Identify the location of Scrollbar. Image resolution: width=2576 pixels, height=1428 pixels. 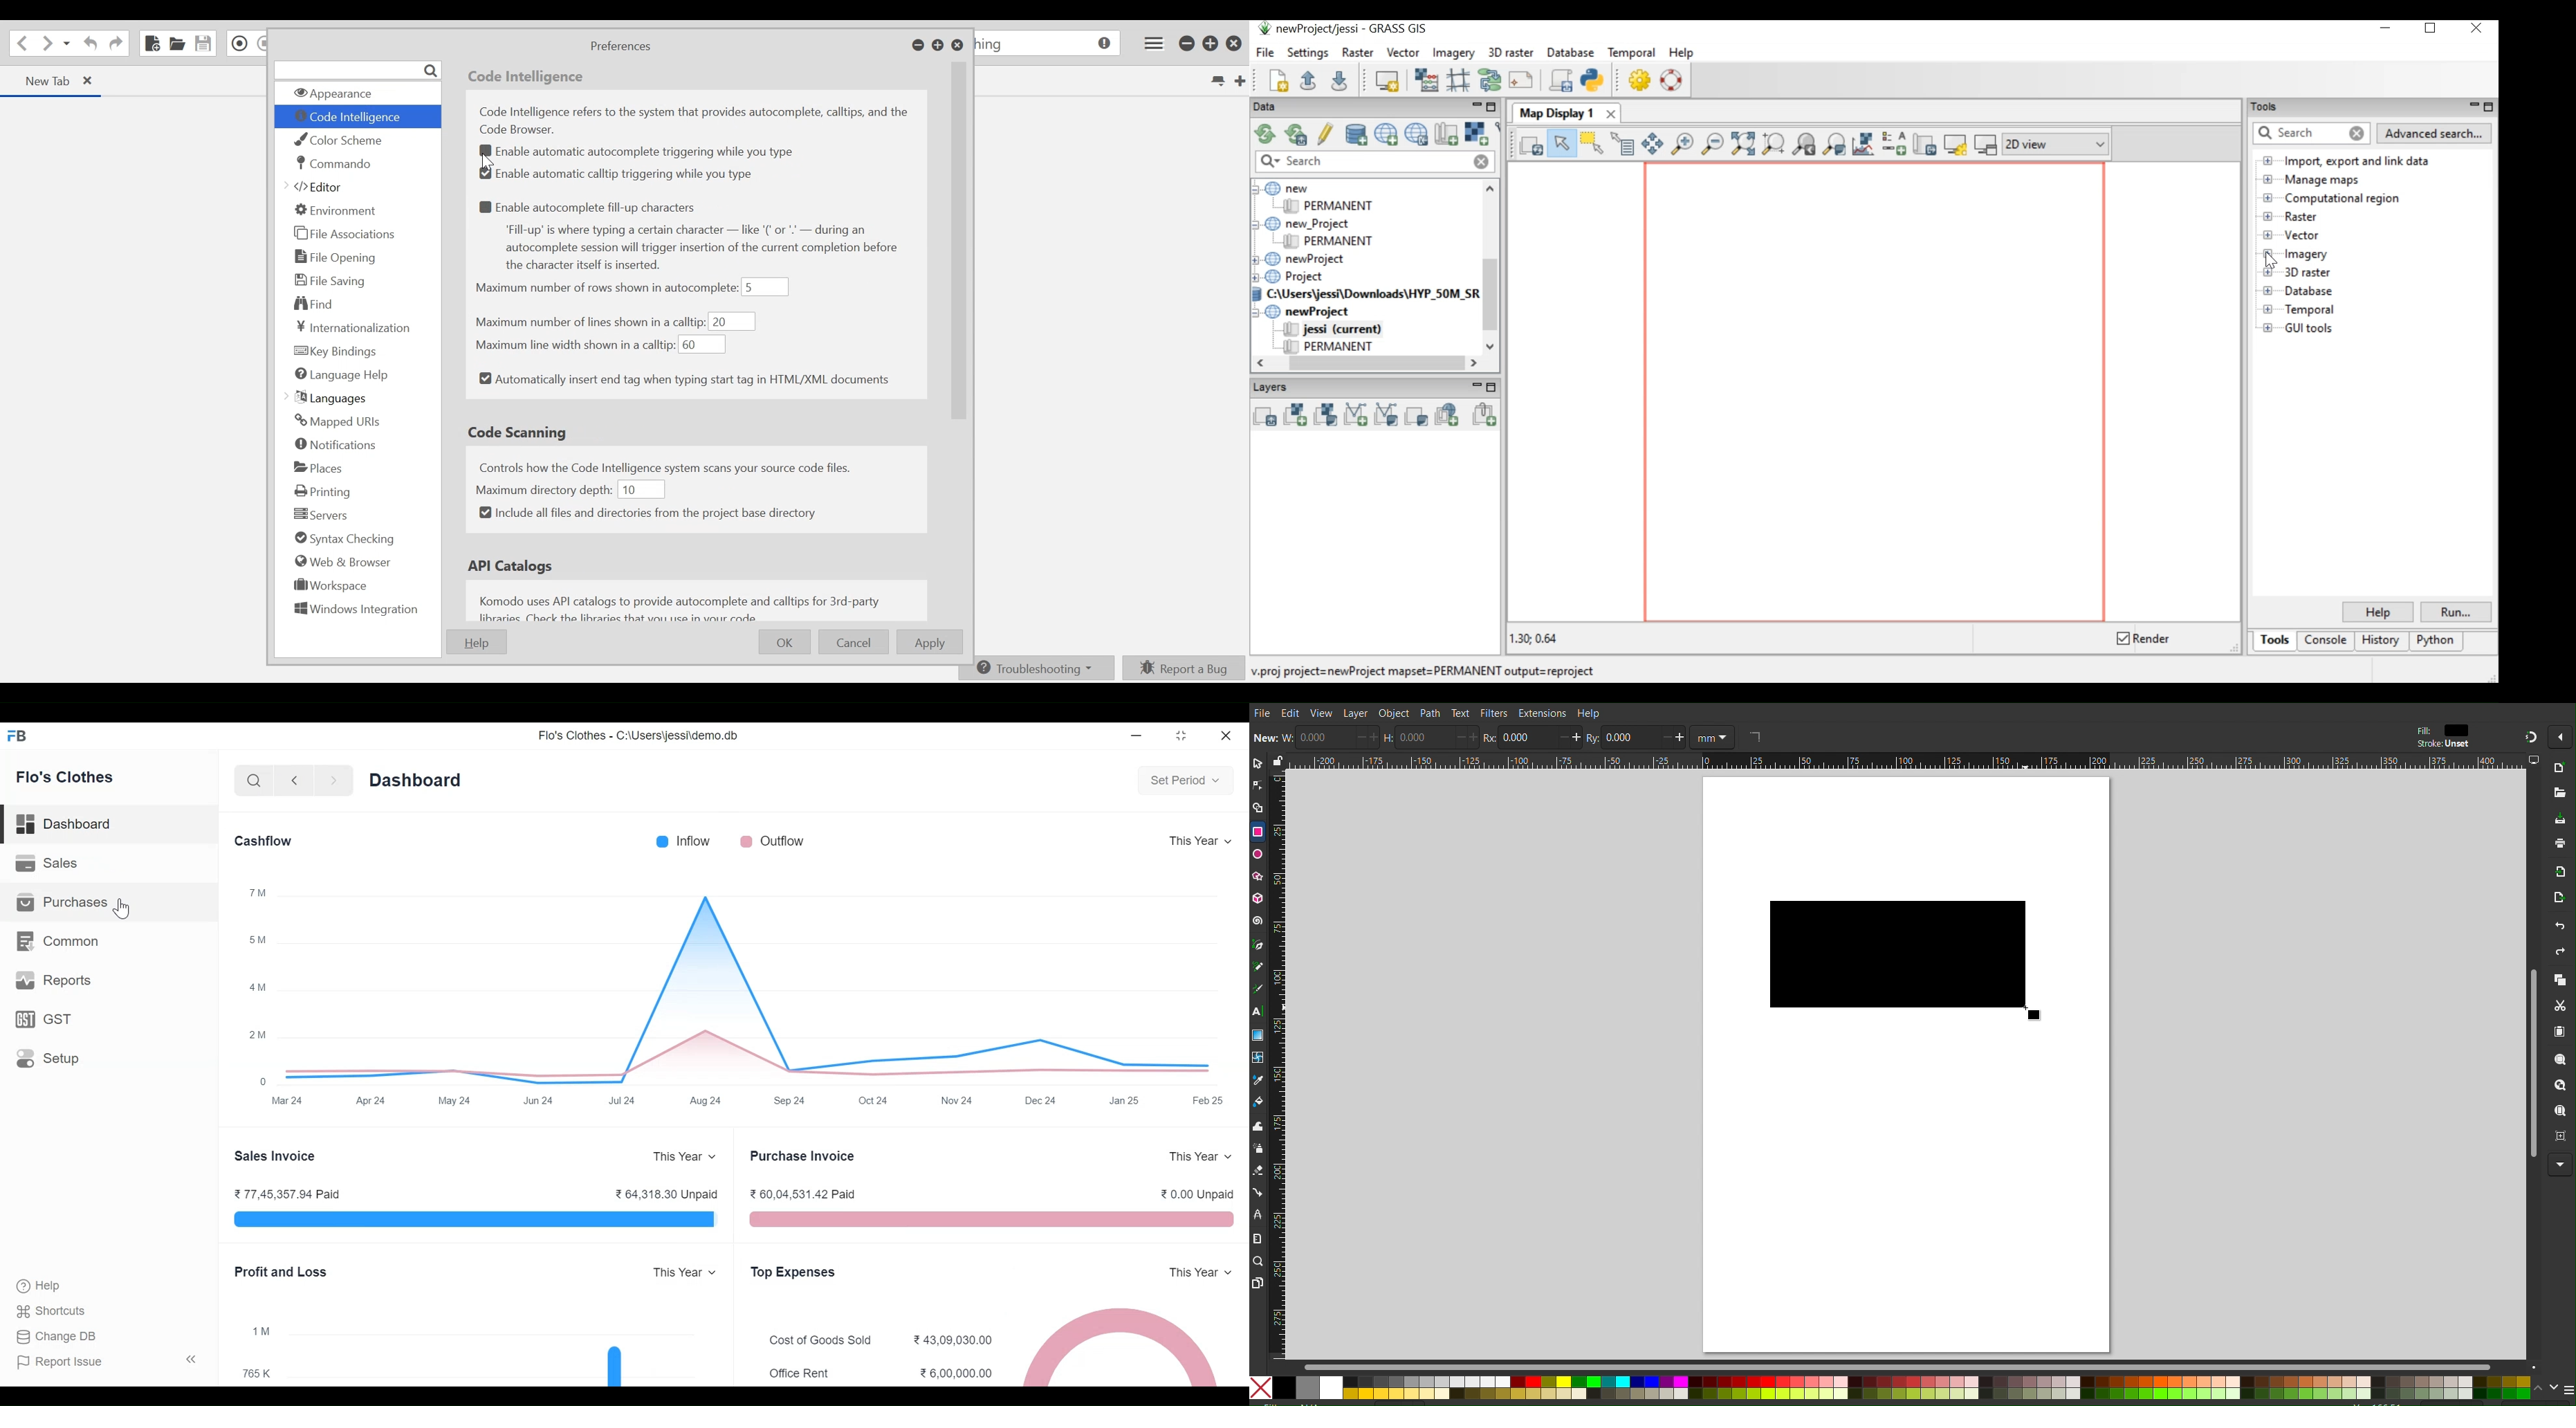
(2532, 1066).